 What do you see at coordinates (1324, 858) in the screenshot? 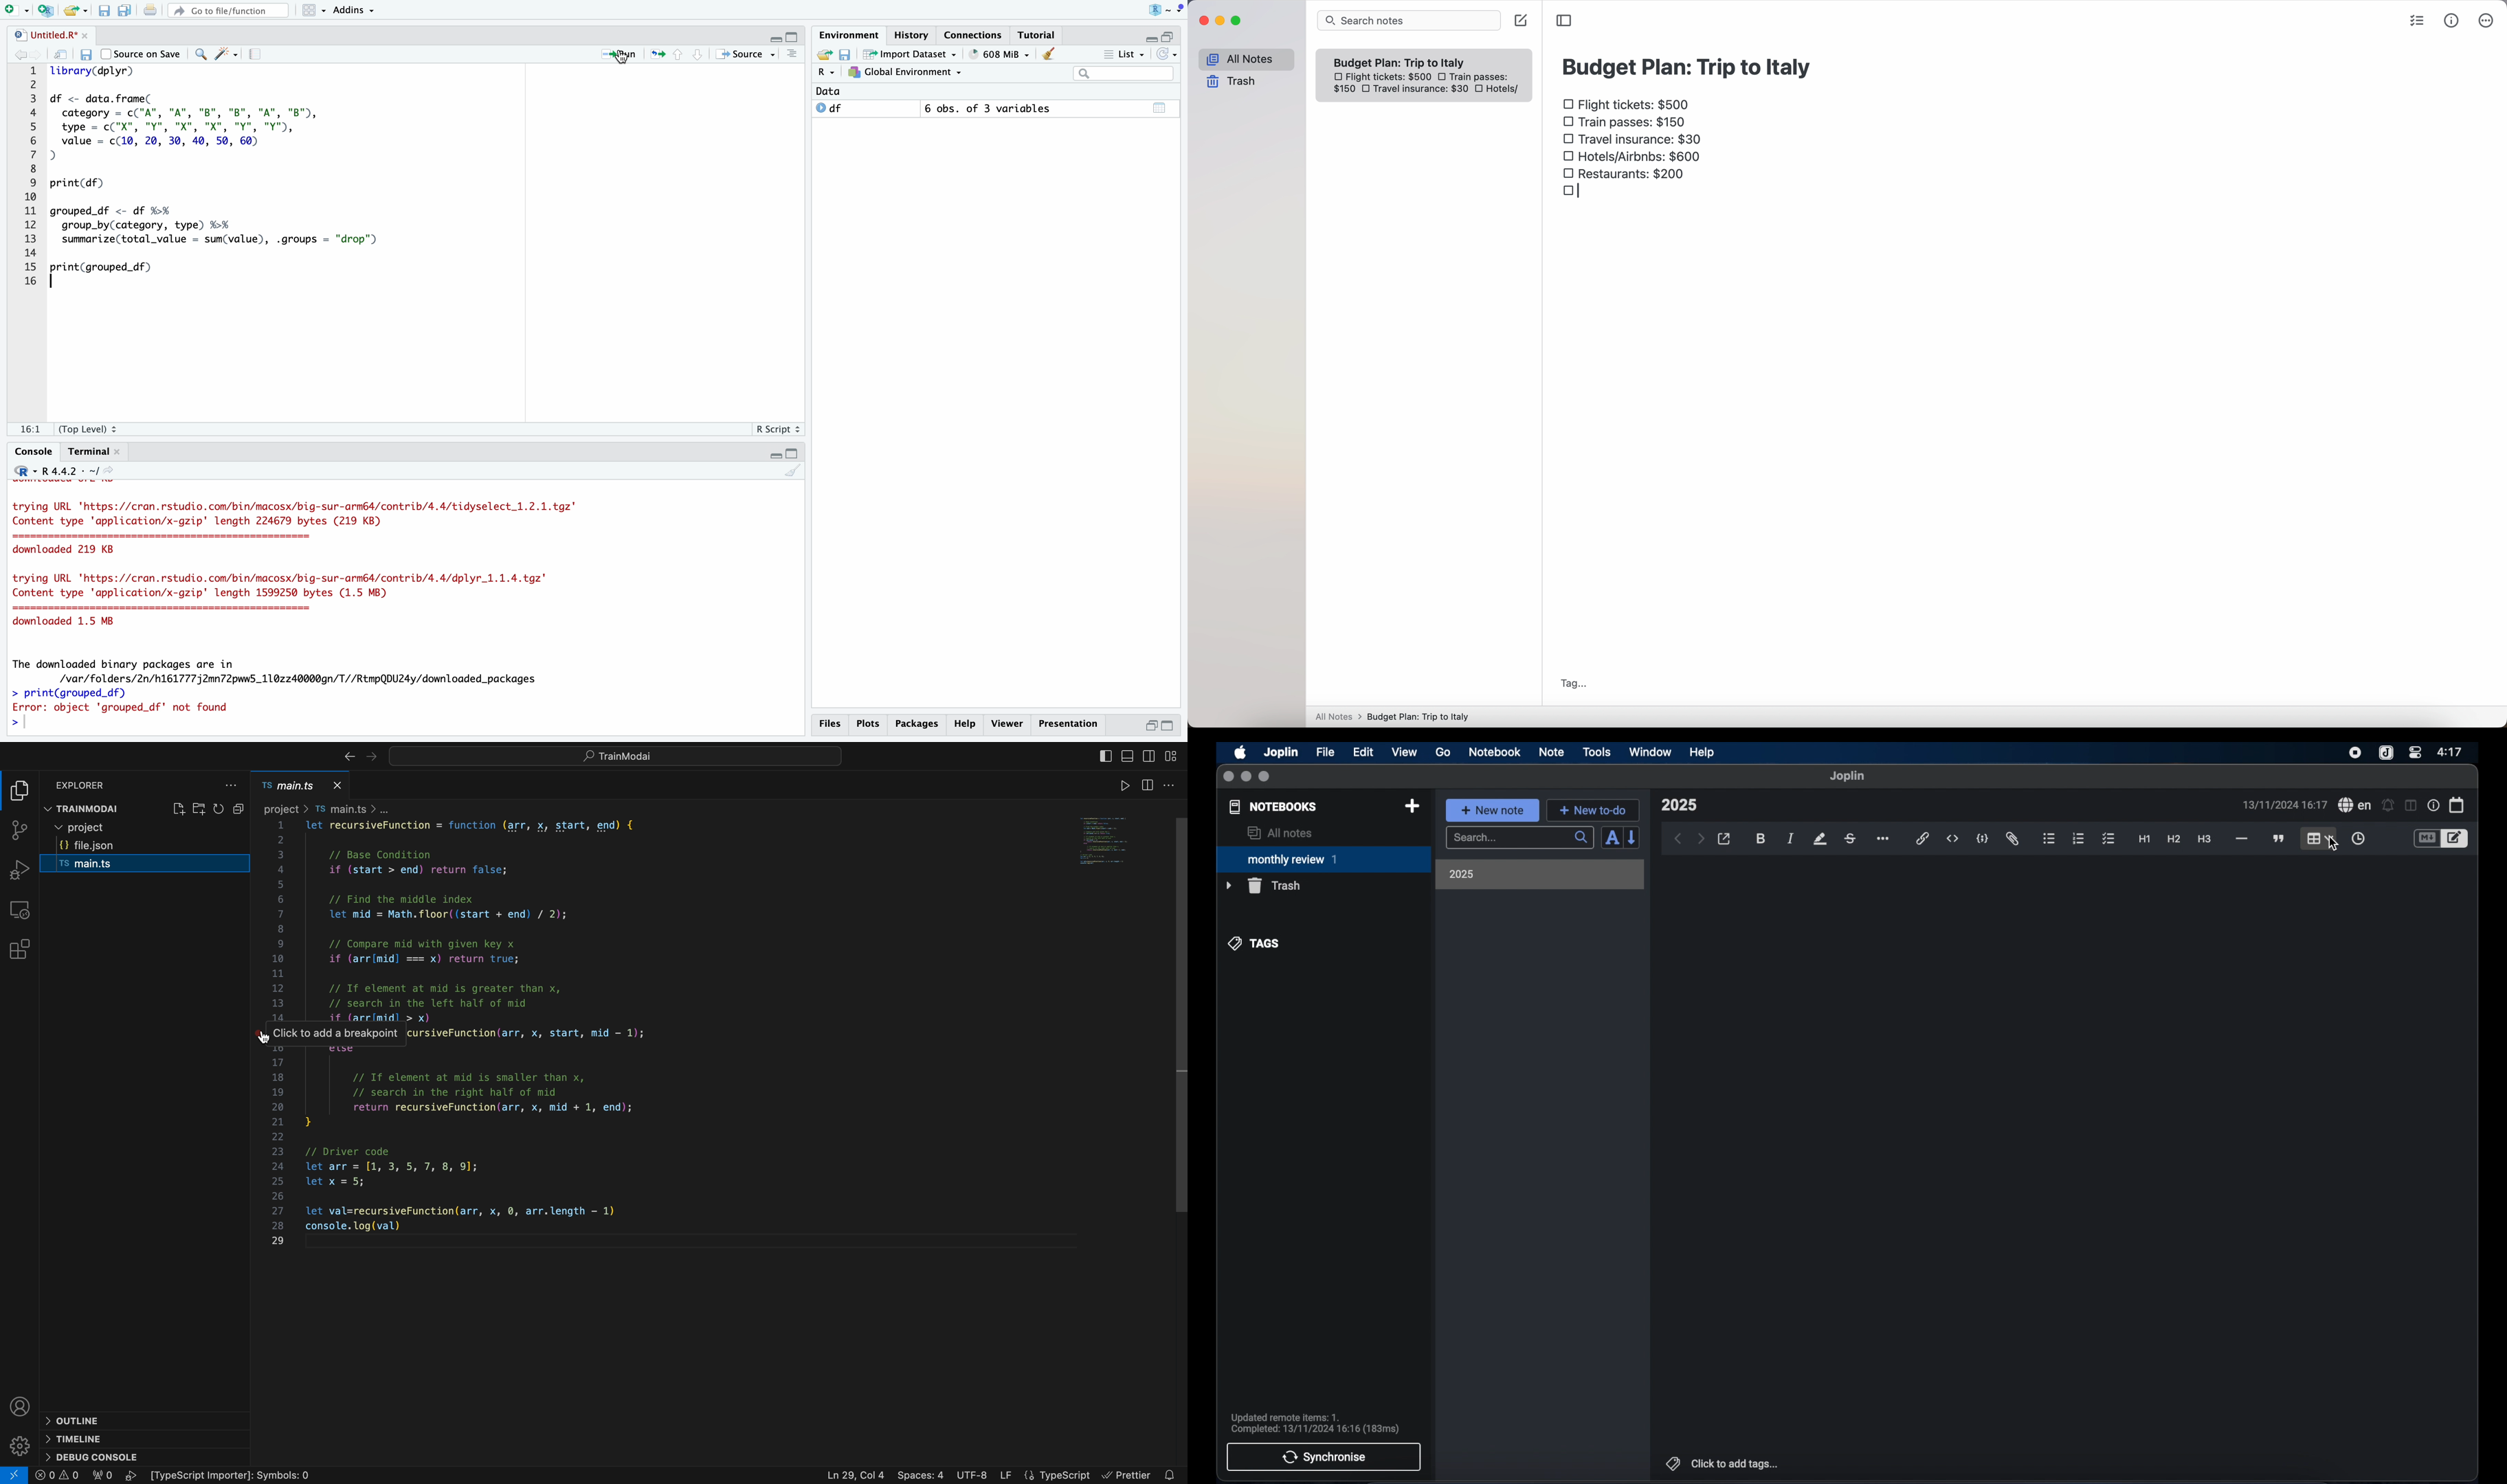
I see `monthly review` at bounding box center [1324, 858].